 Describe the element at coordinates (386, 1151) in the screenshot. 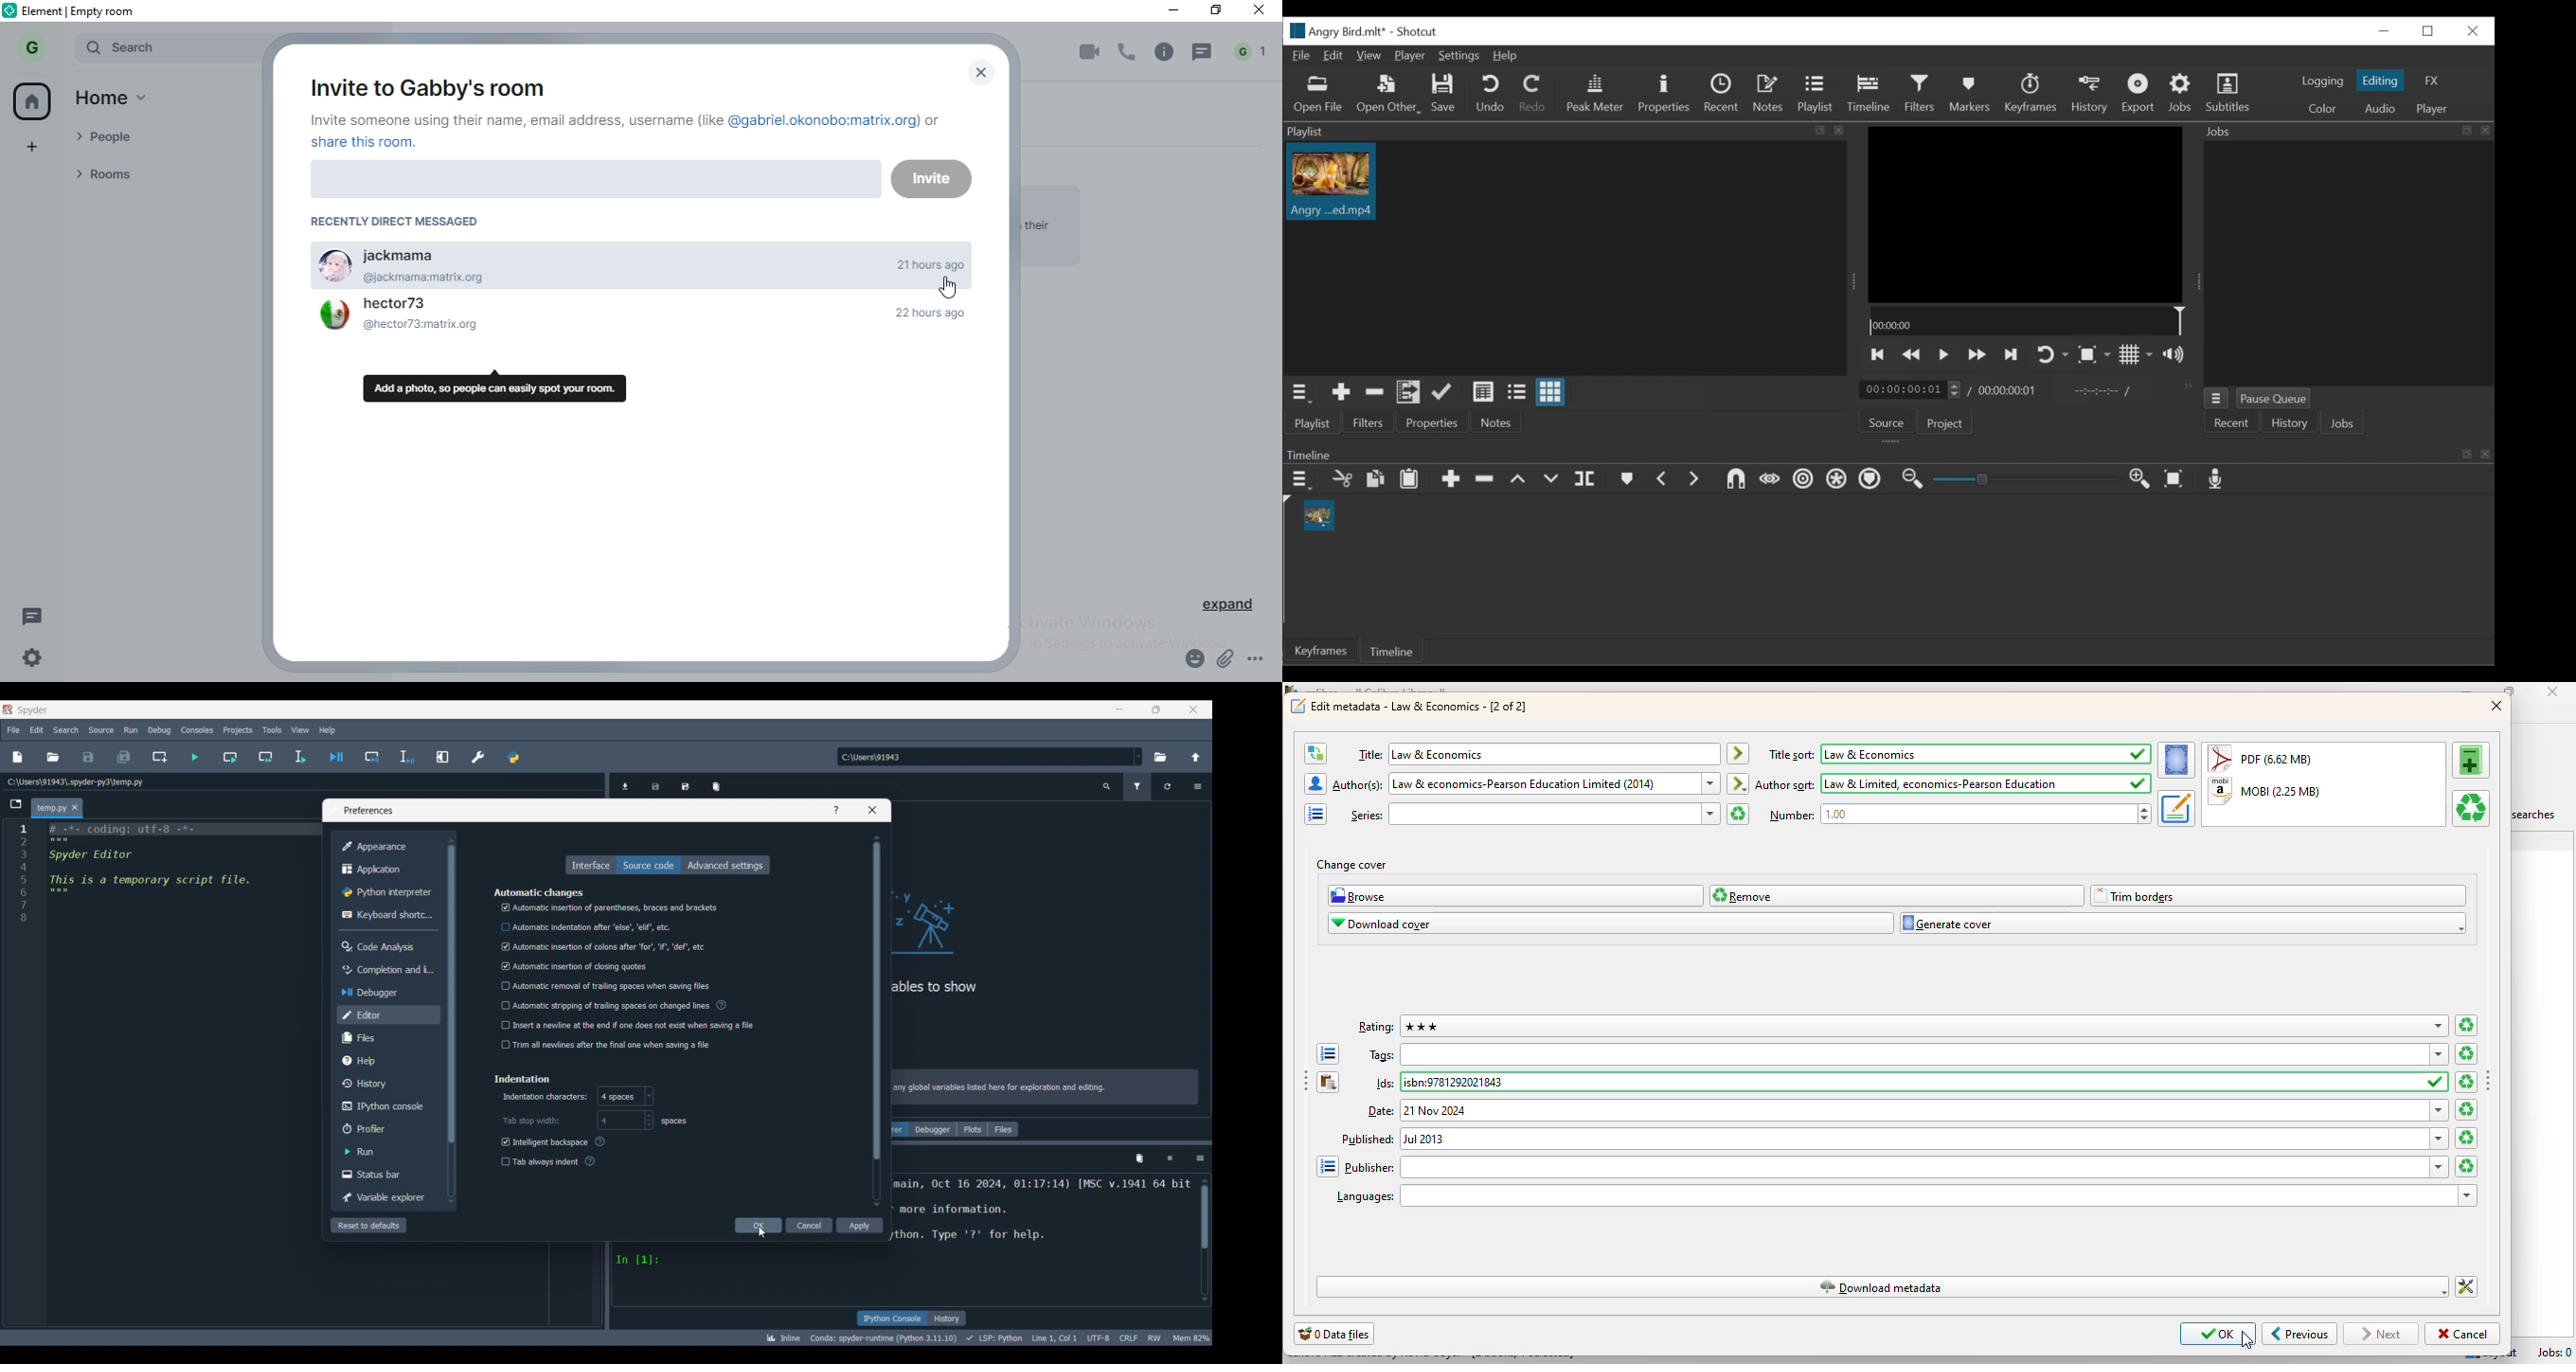

I see `Run` at that location.